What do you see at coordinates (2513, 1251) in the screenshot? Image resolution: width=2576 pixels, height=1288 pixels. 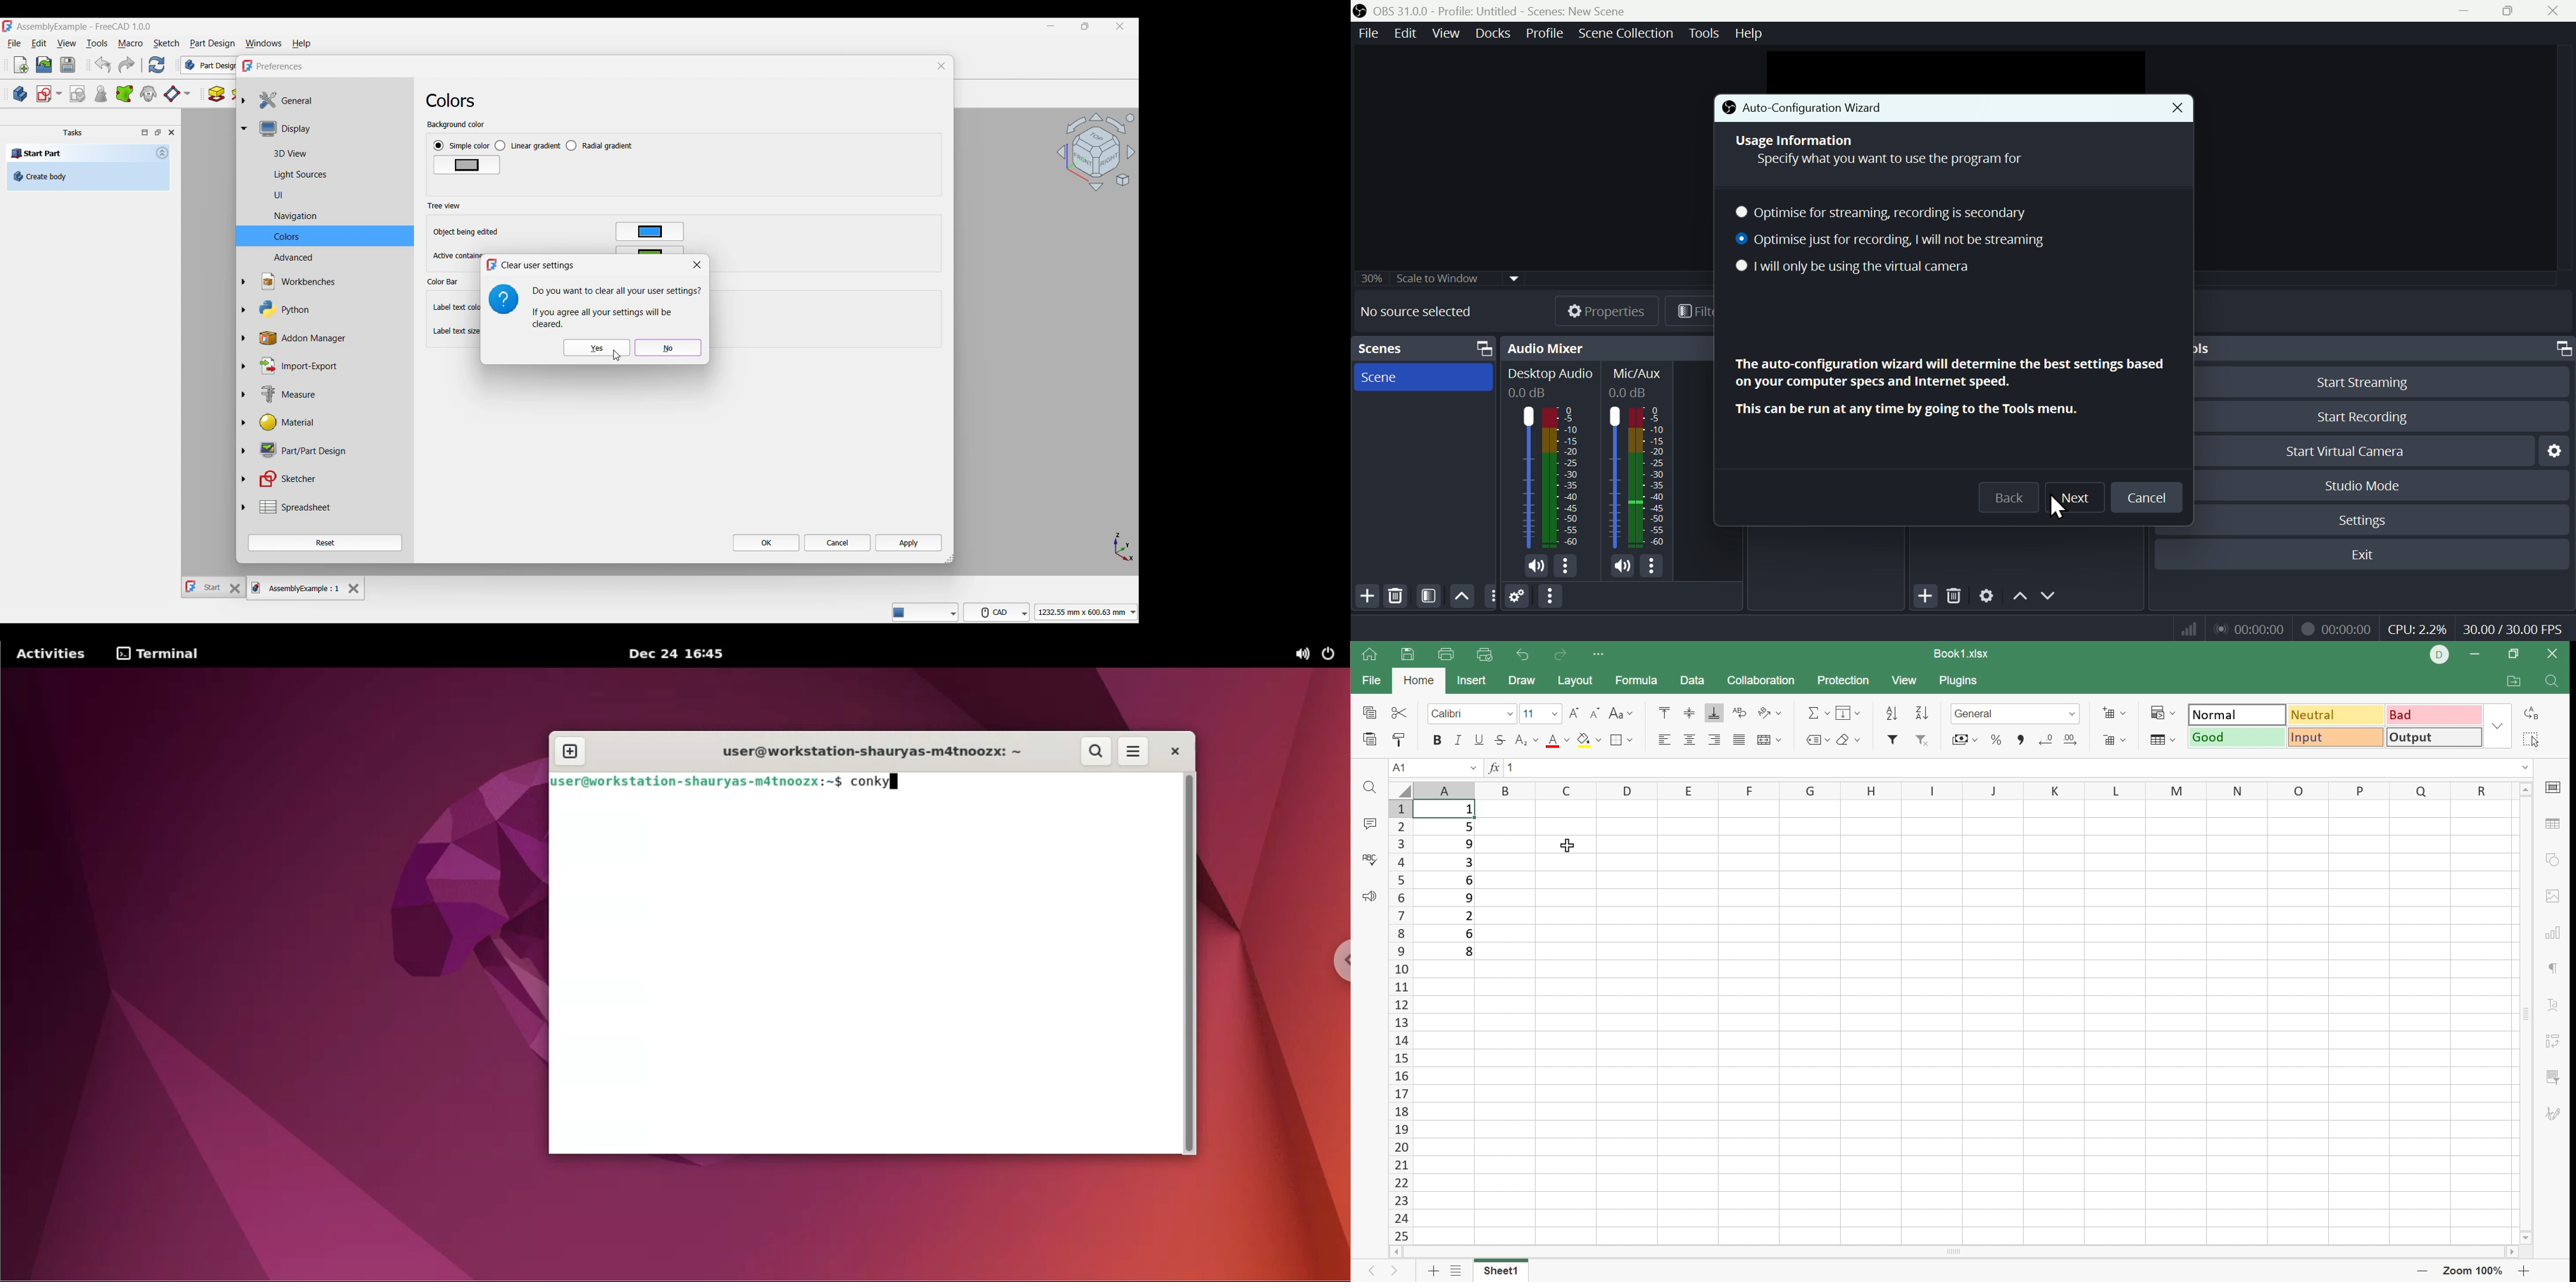 I see `Scroll Right` at bounding box center [2513, 1251].